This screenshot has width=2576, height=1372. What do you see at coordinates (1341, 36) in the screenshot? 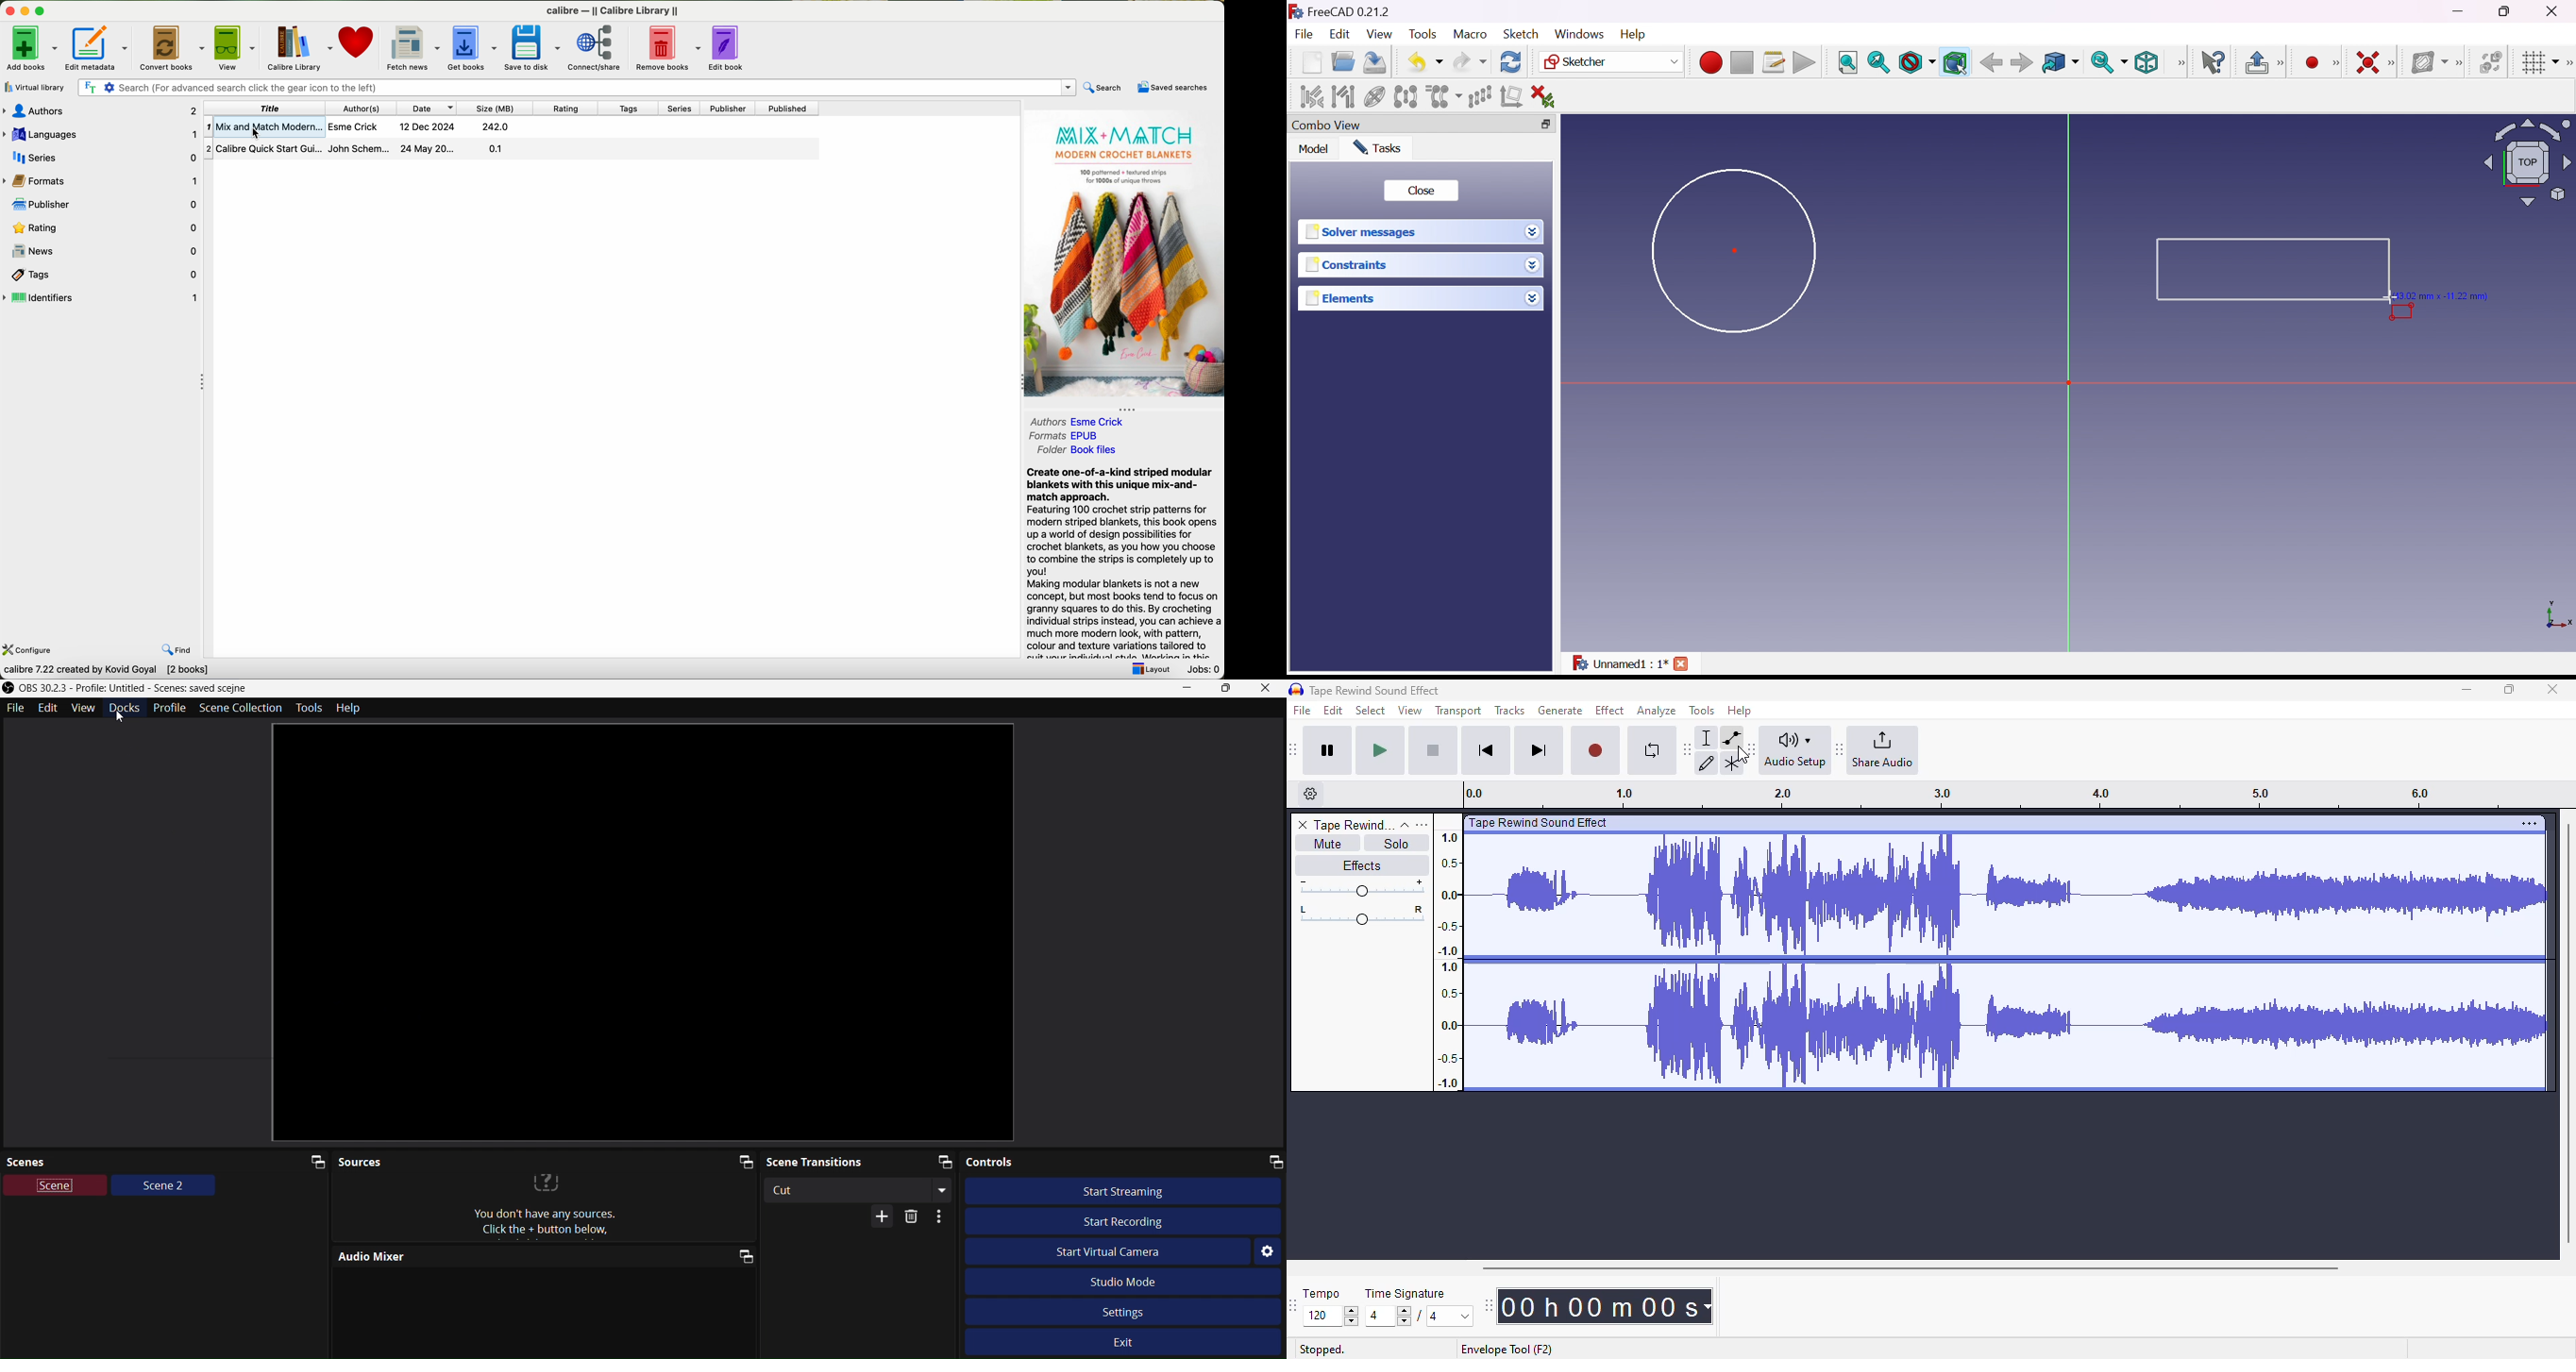
I see `Edit` at bounding box center [1341, 36].